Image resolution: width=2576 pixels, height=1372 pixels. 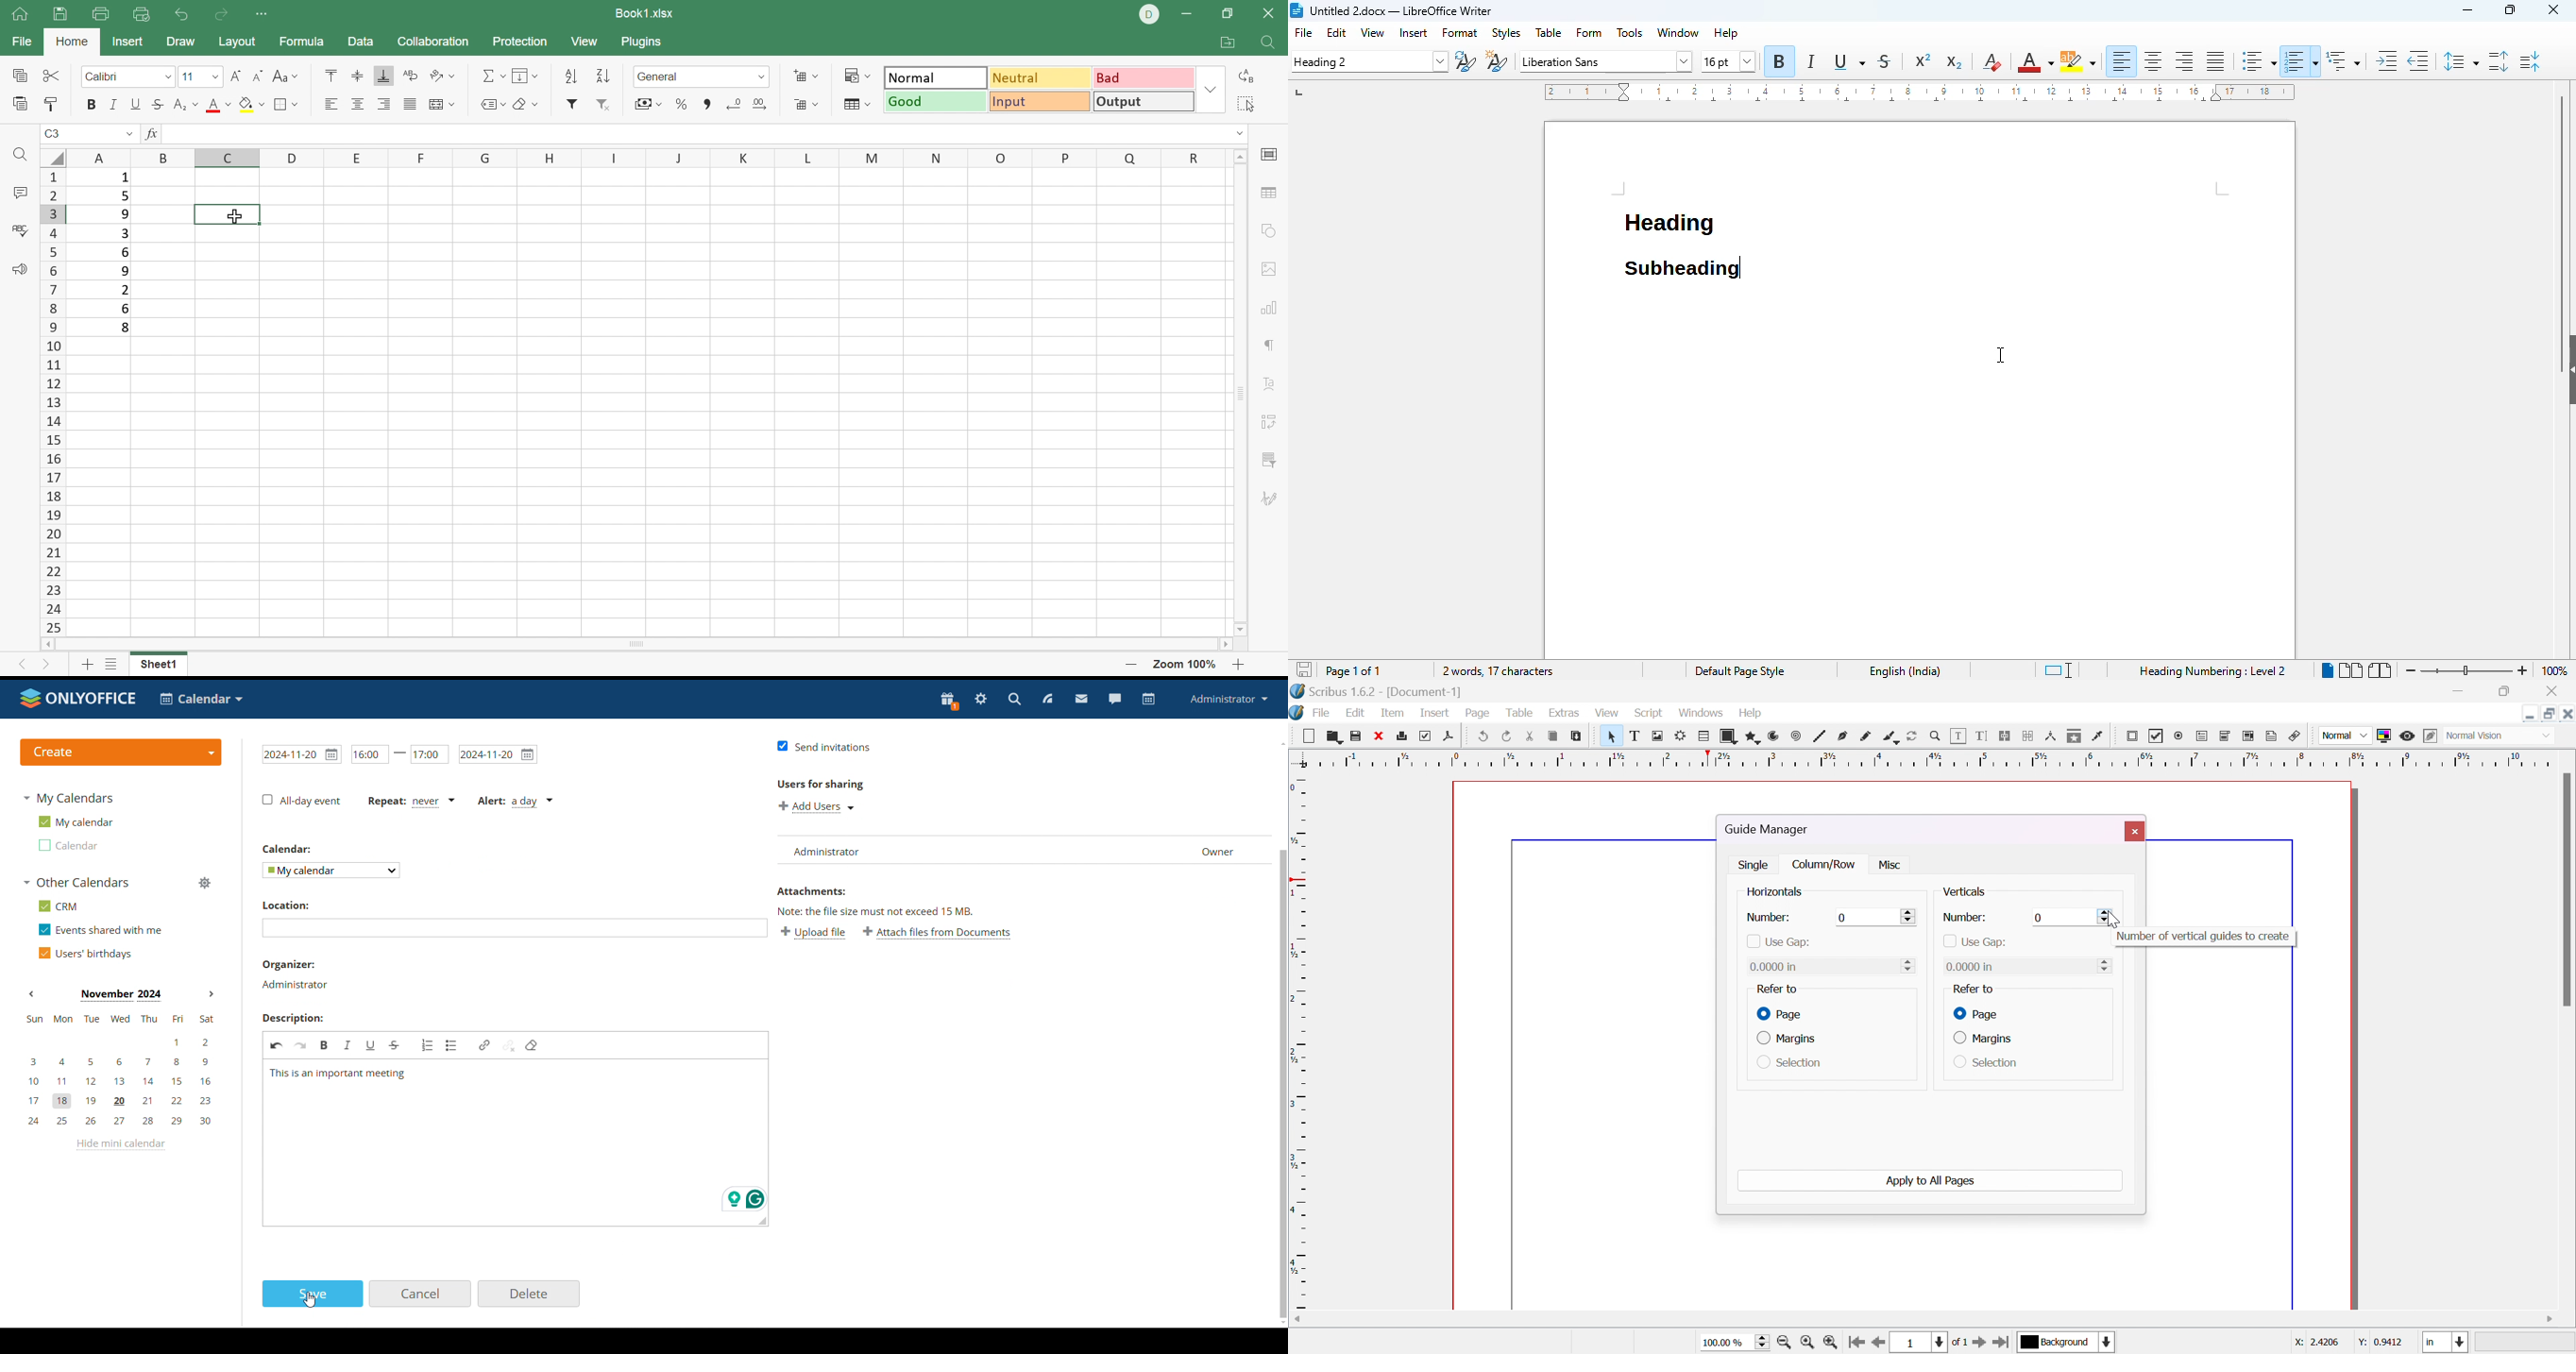 What do you see at coordinates (1790, 1064) in the screenshot?
I see `selection` at bounding box center [1790, 1064].